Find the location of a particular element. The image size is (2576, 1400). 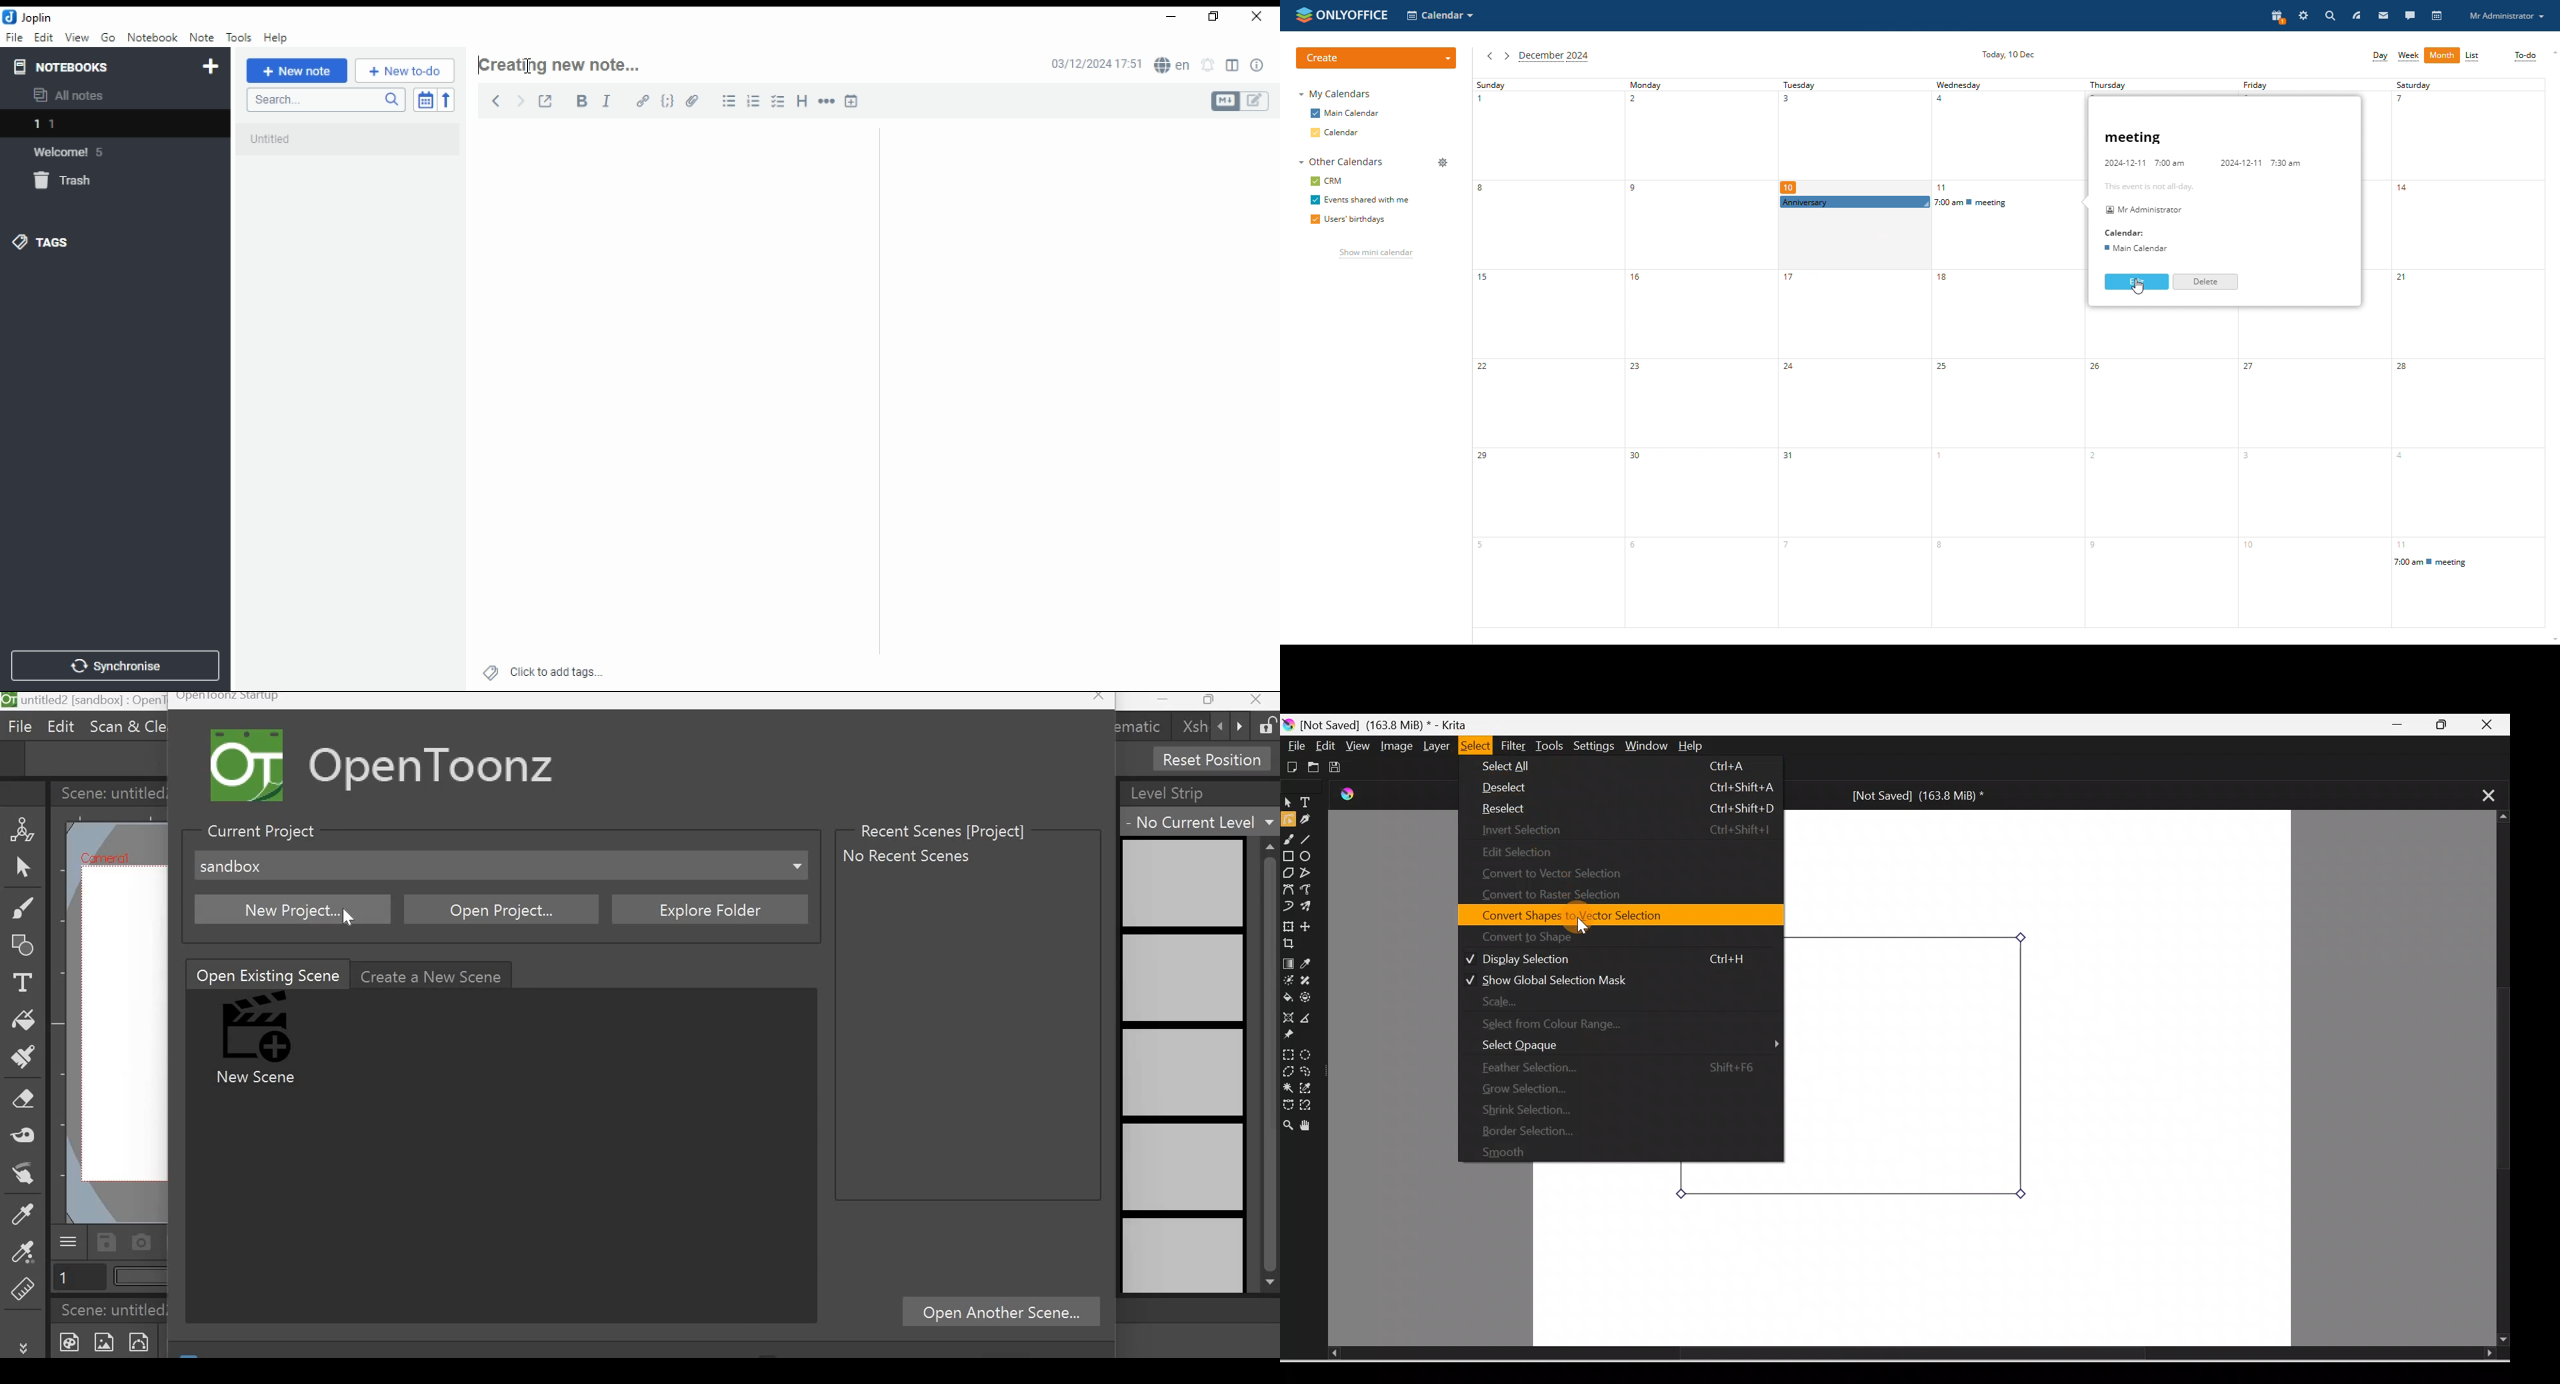

Assistant tool is located at coordinates (1288, 1017).